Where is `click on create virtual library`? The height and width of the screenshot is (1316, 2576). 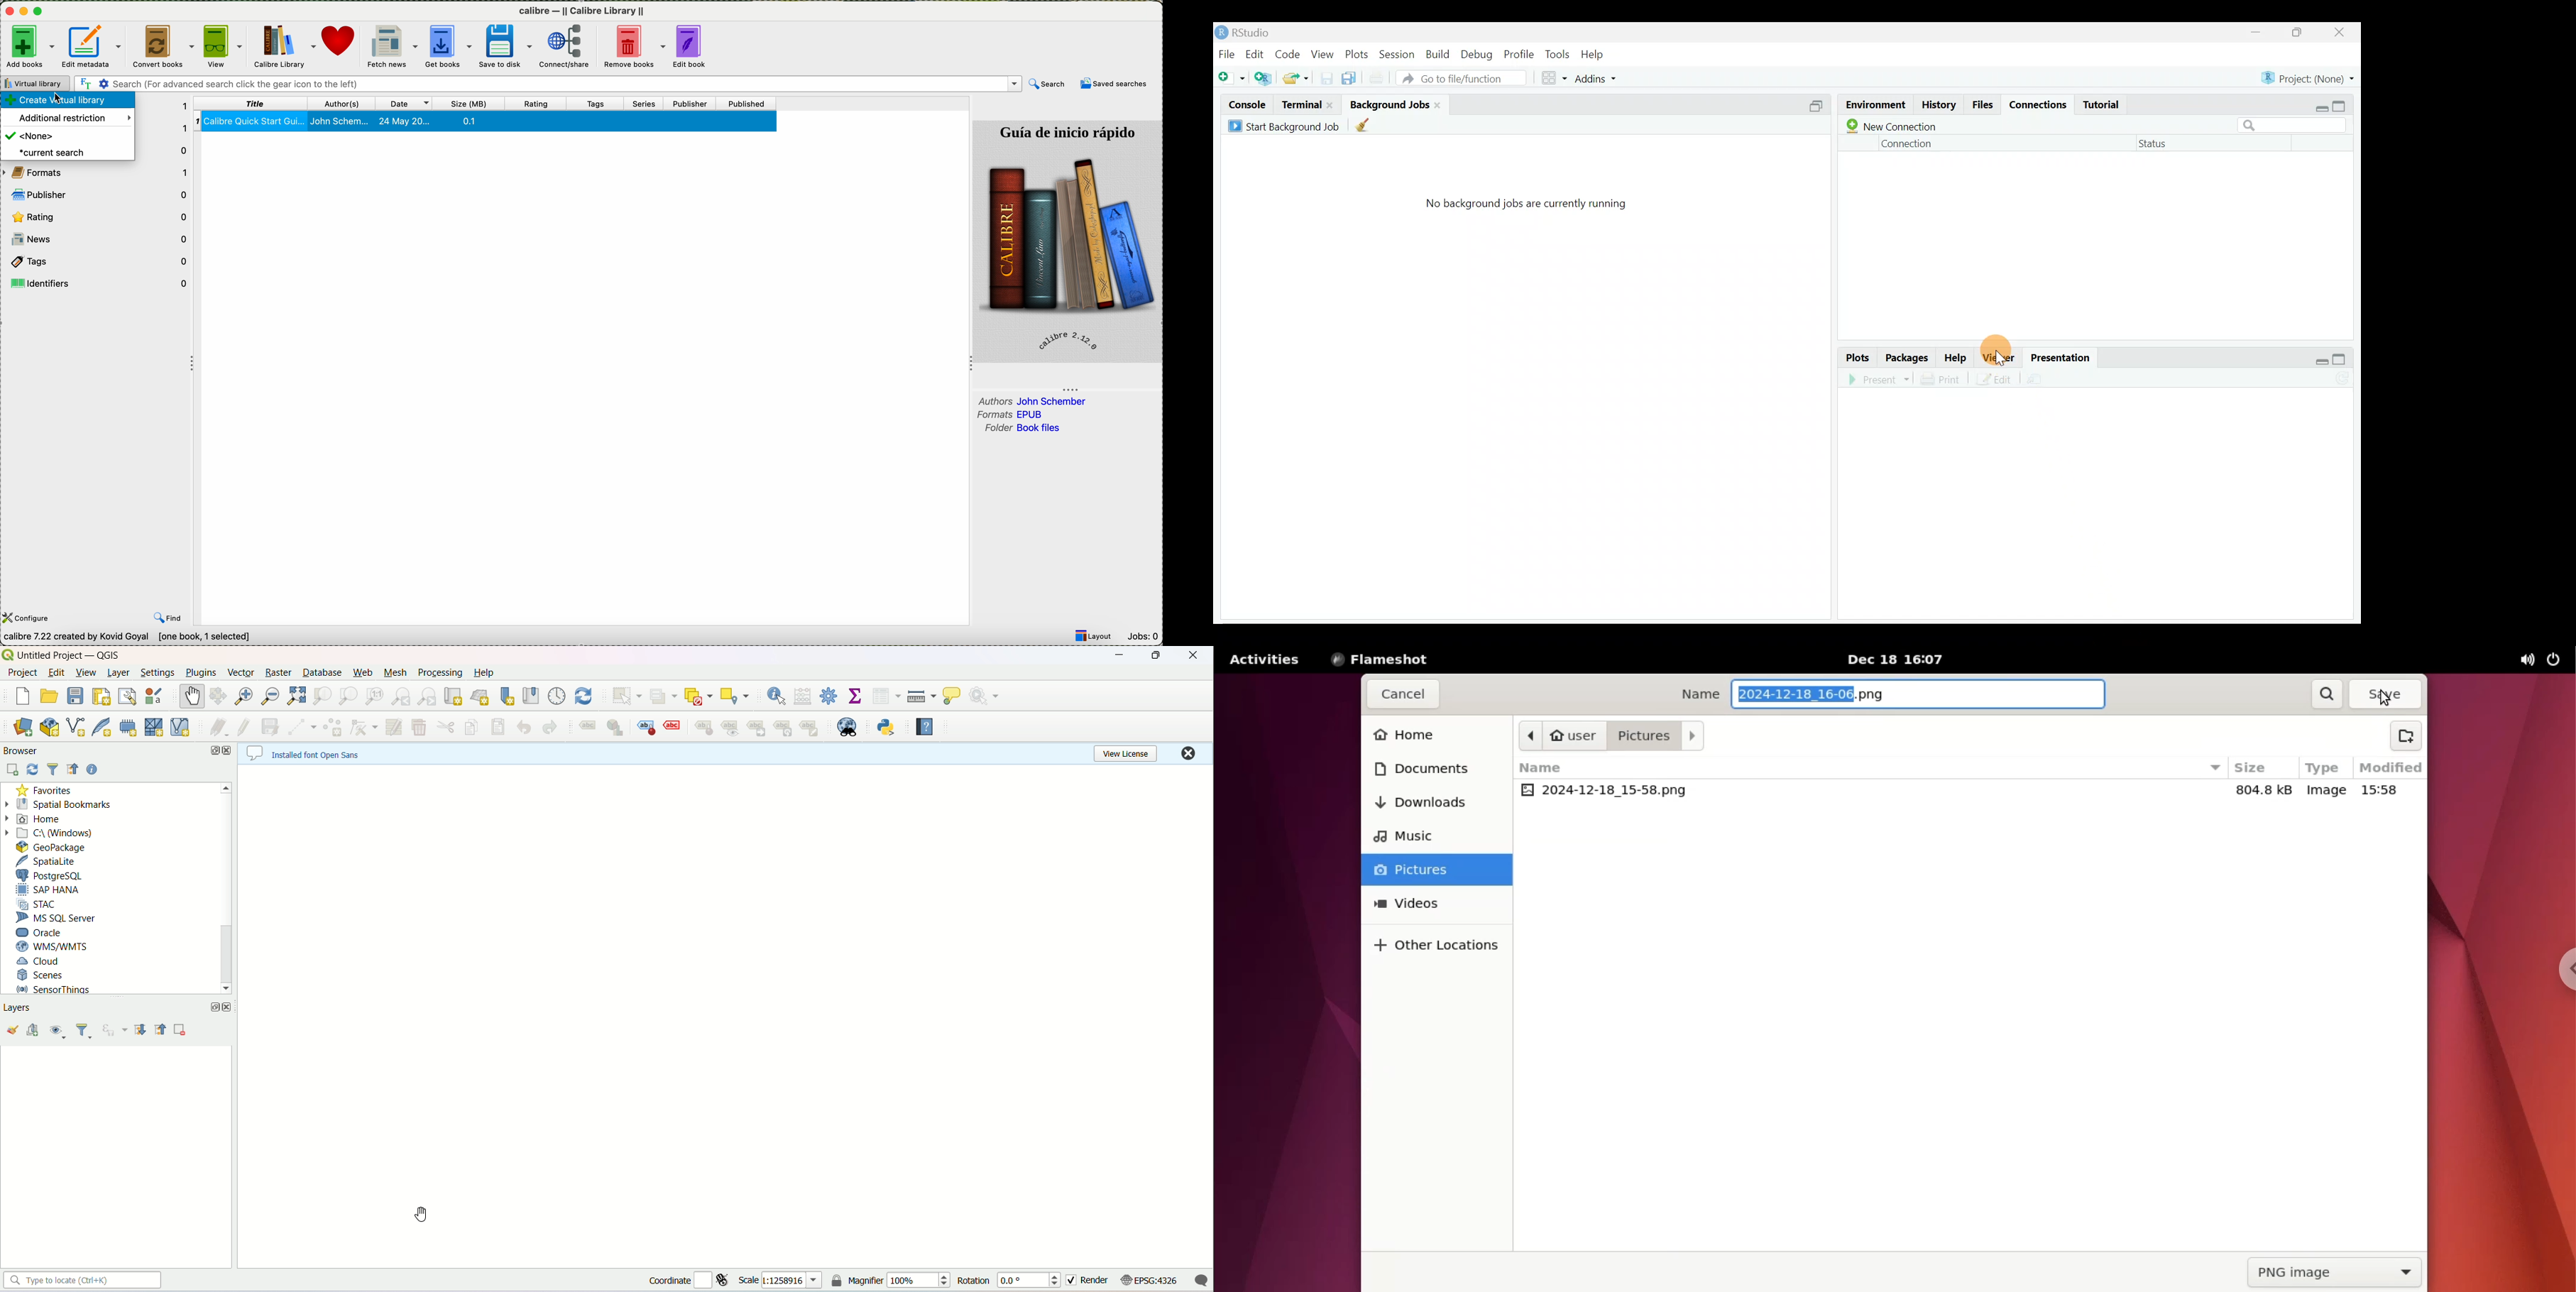
click on create virtual library is located at coordinates (70, 101).